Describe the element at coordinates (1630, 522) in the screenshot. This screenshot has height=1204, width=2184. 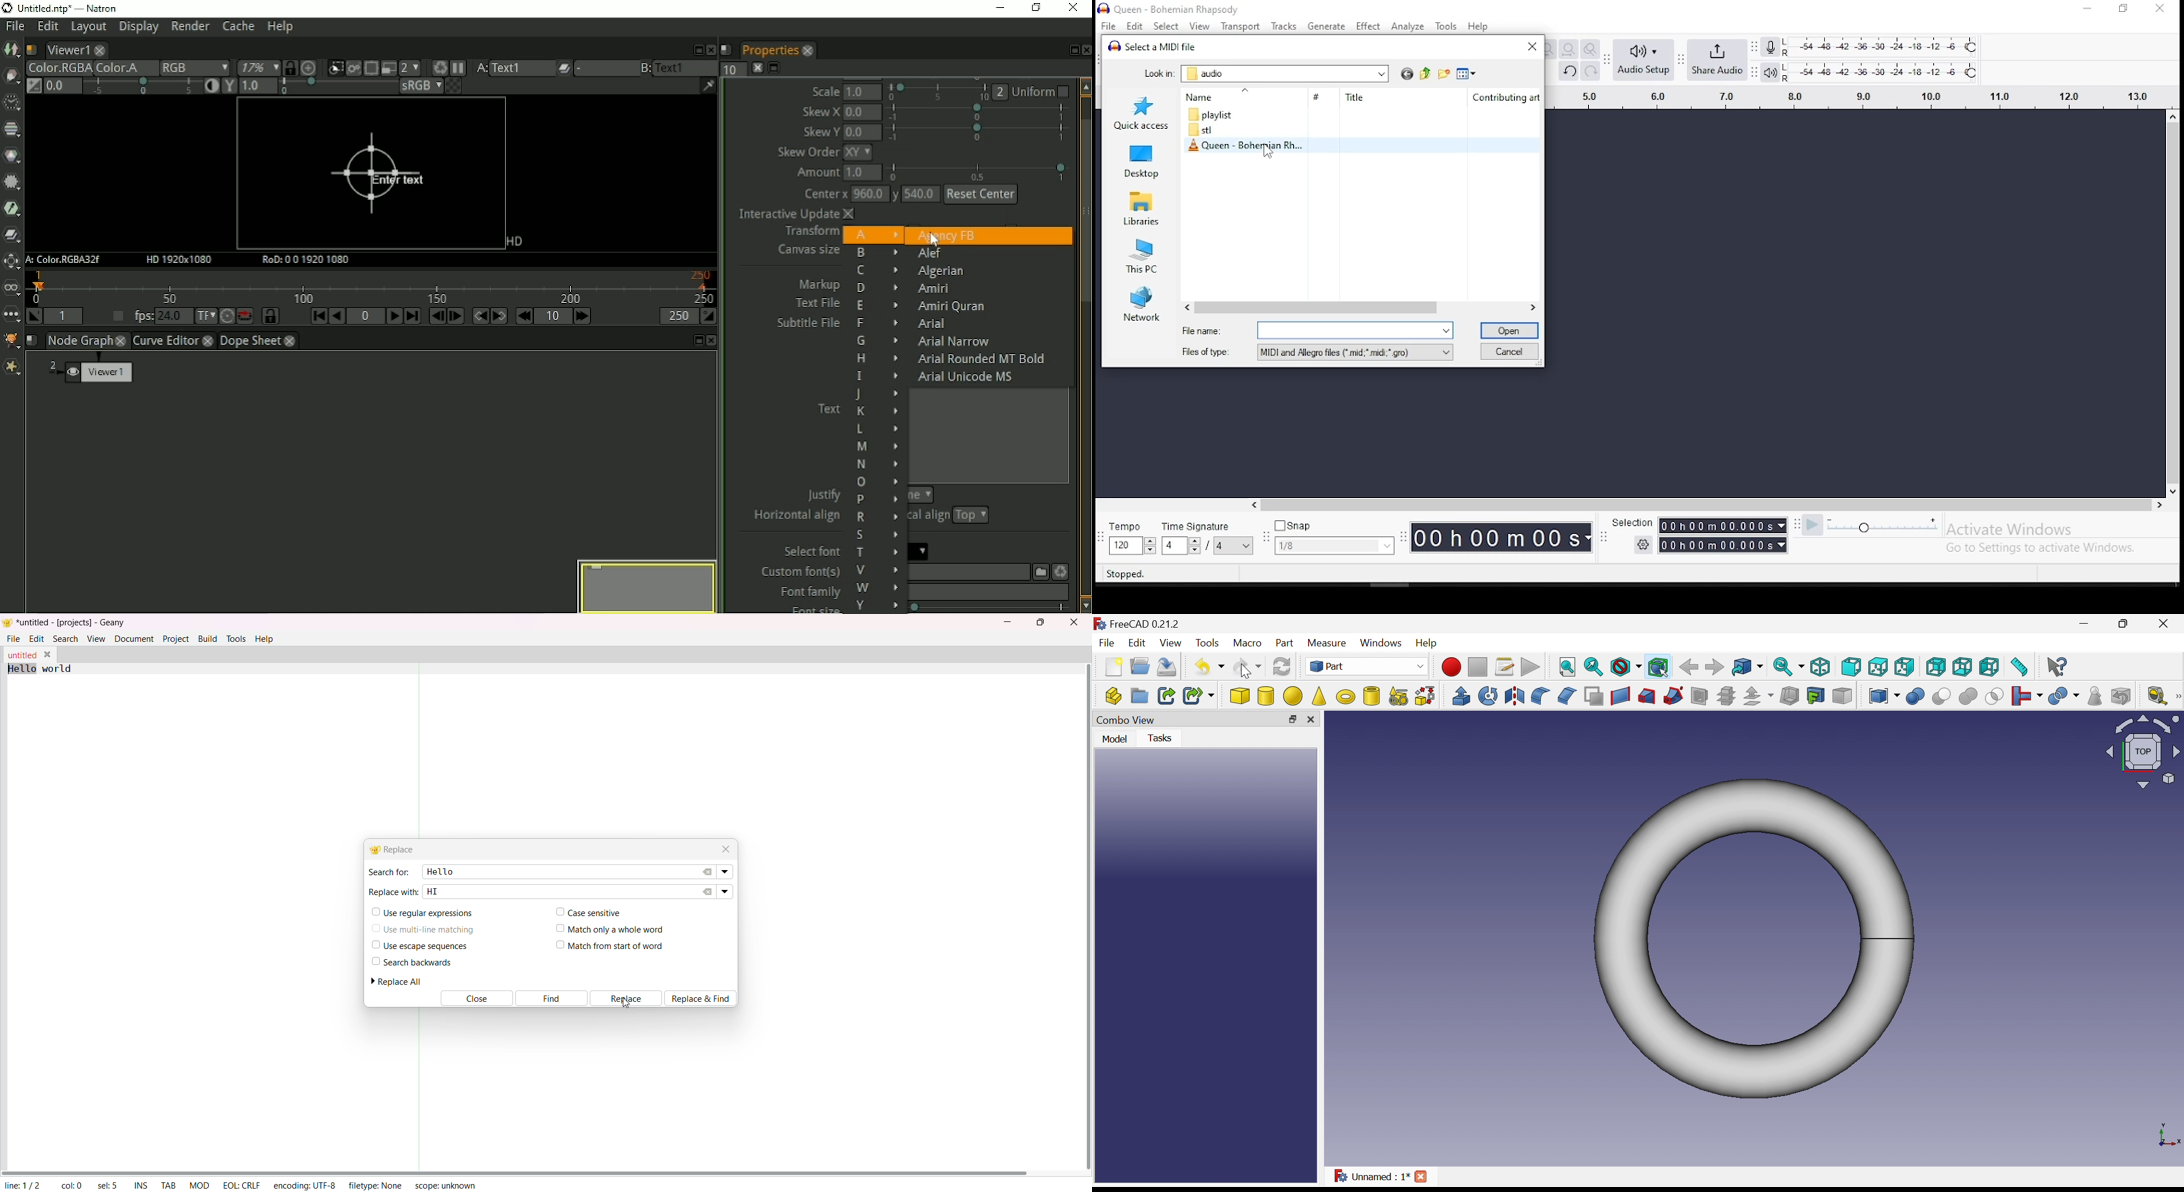
I see `Selection` at that location.